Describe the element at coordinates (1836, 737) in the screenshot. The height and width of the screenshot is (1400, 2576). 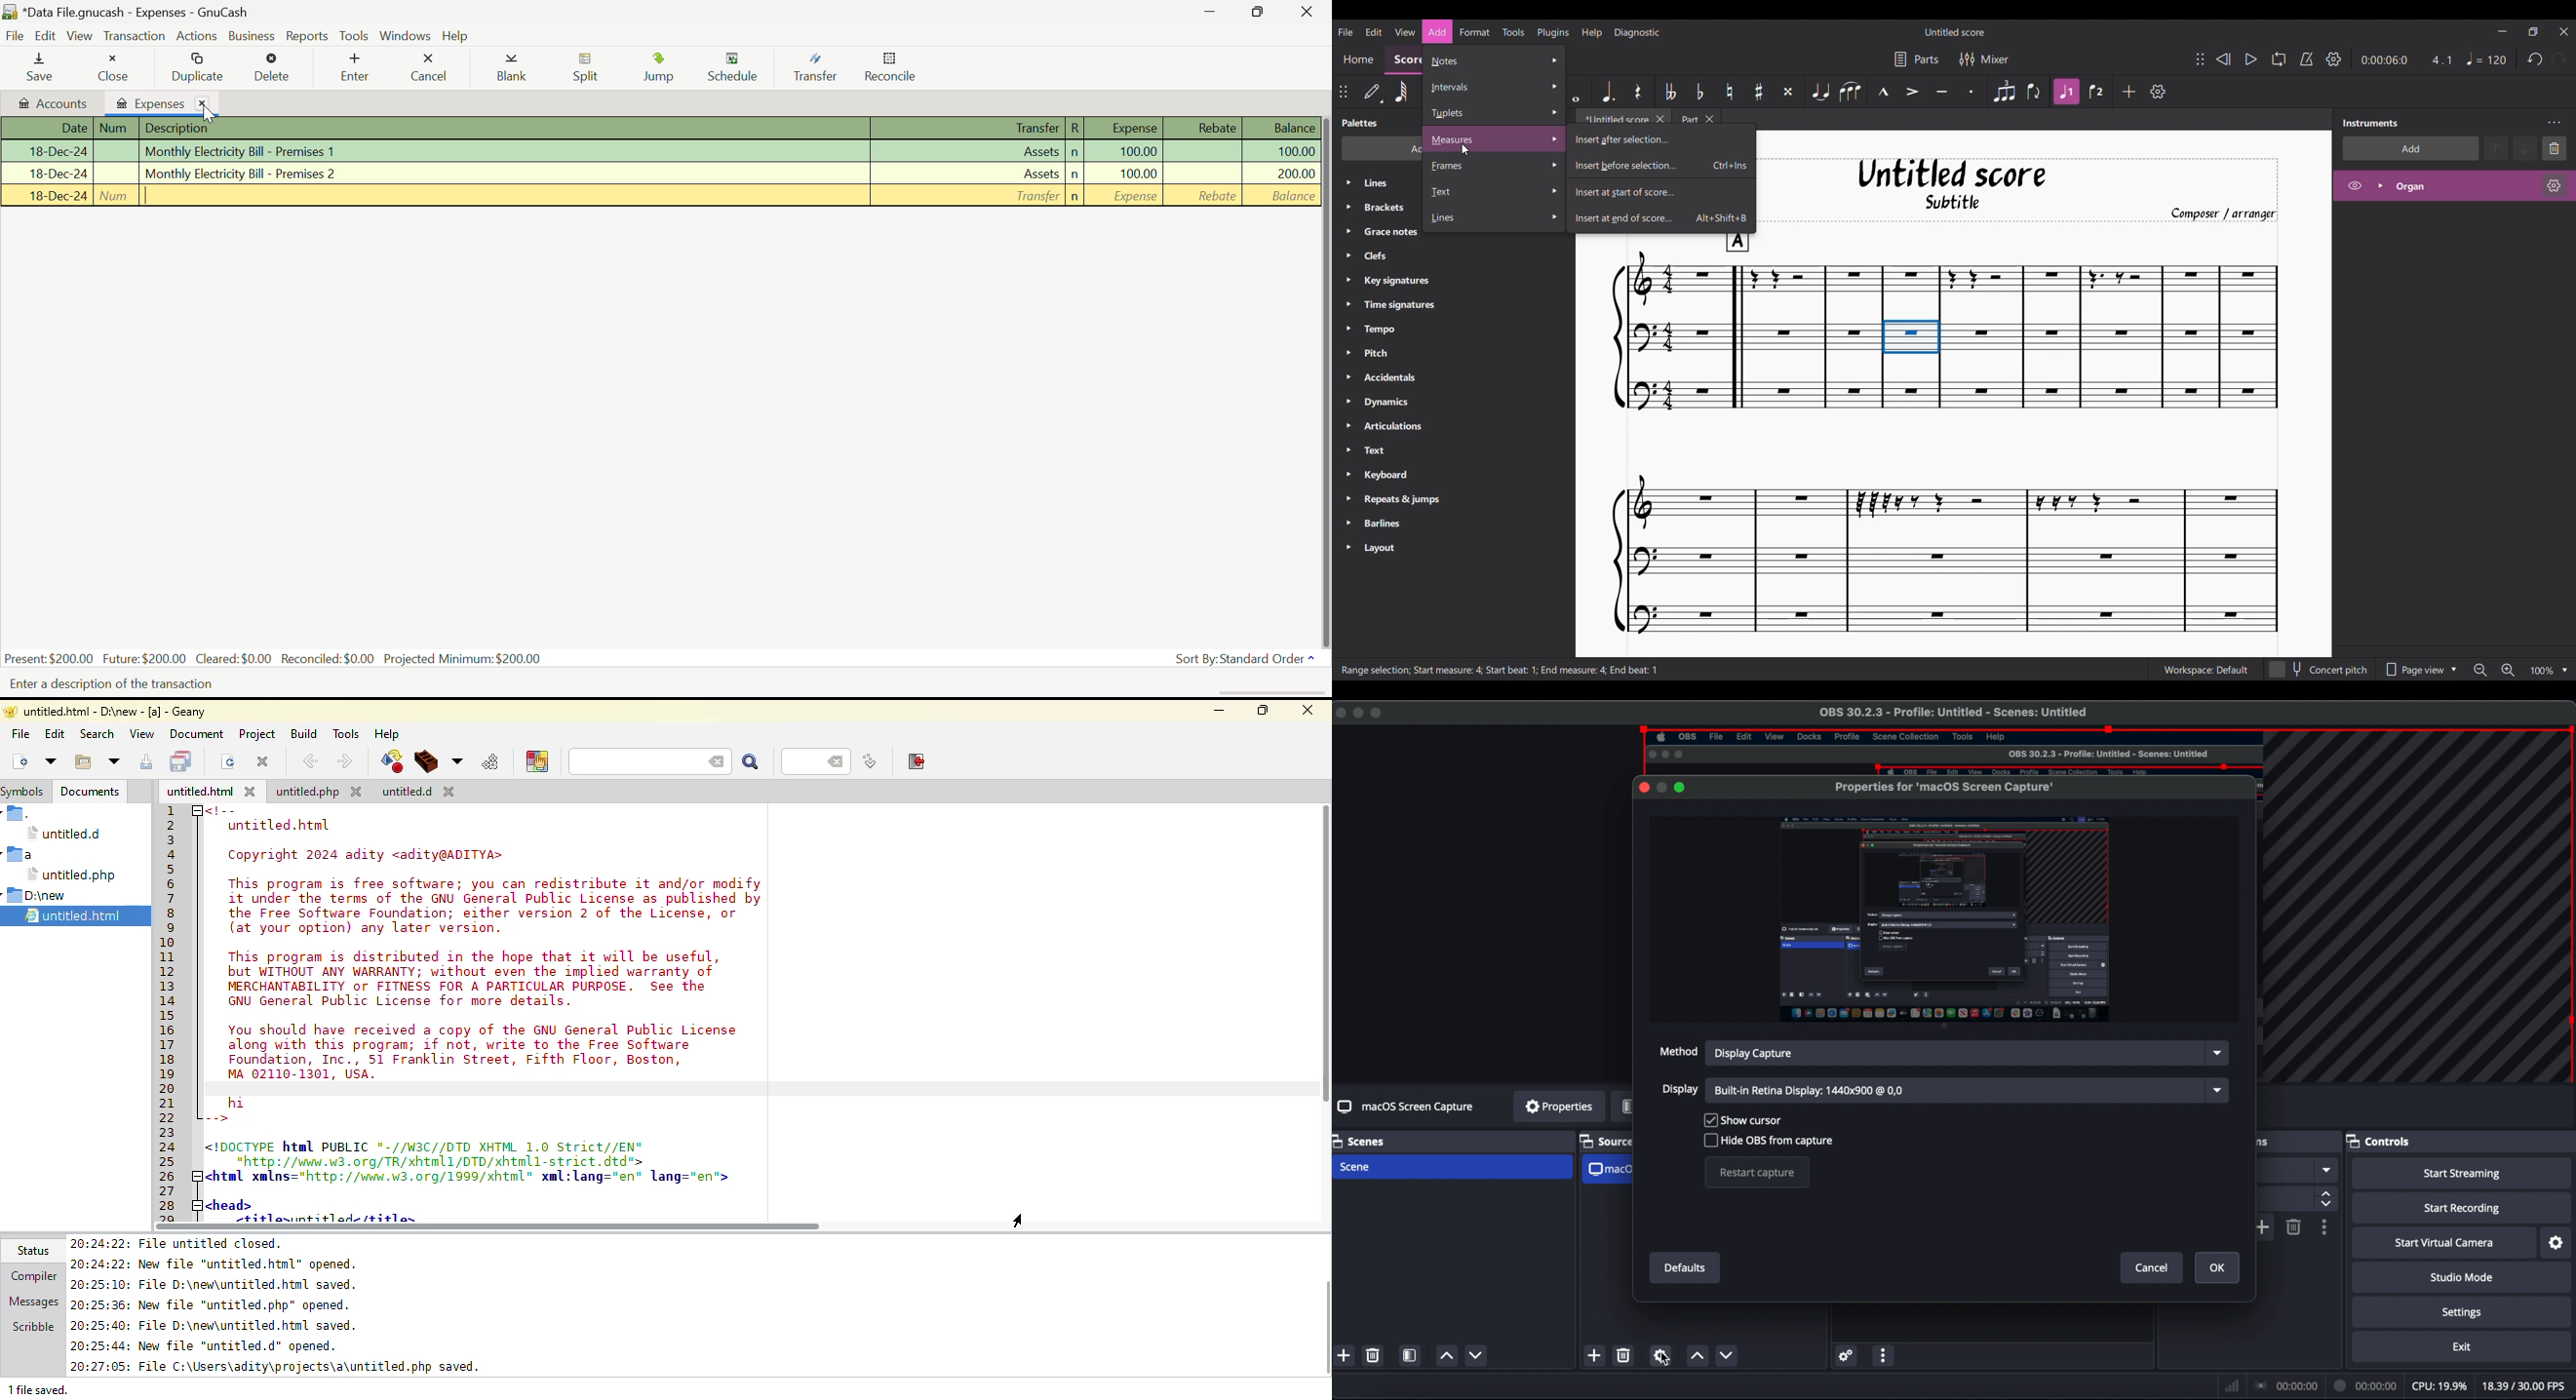
I see ` File Edit View Docks Profile Scene Collection Tools Help` at that location.